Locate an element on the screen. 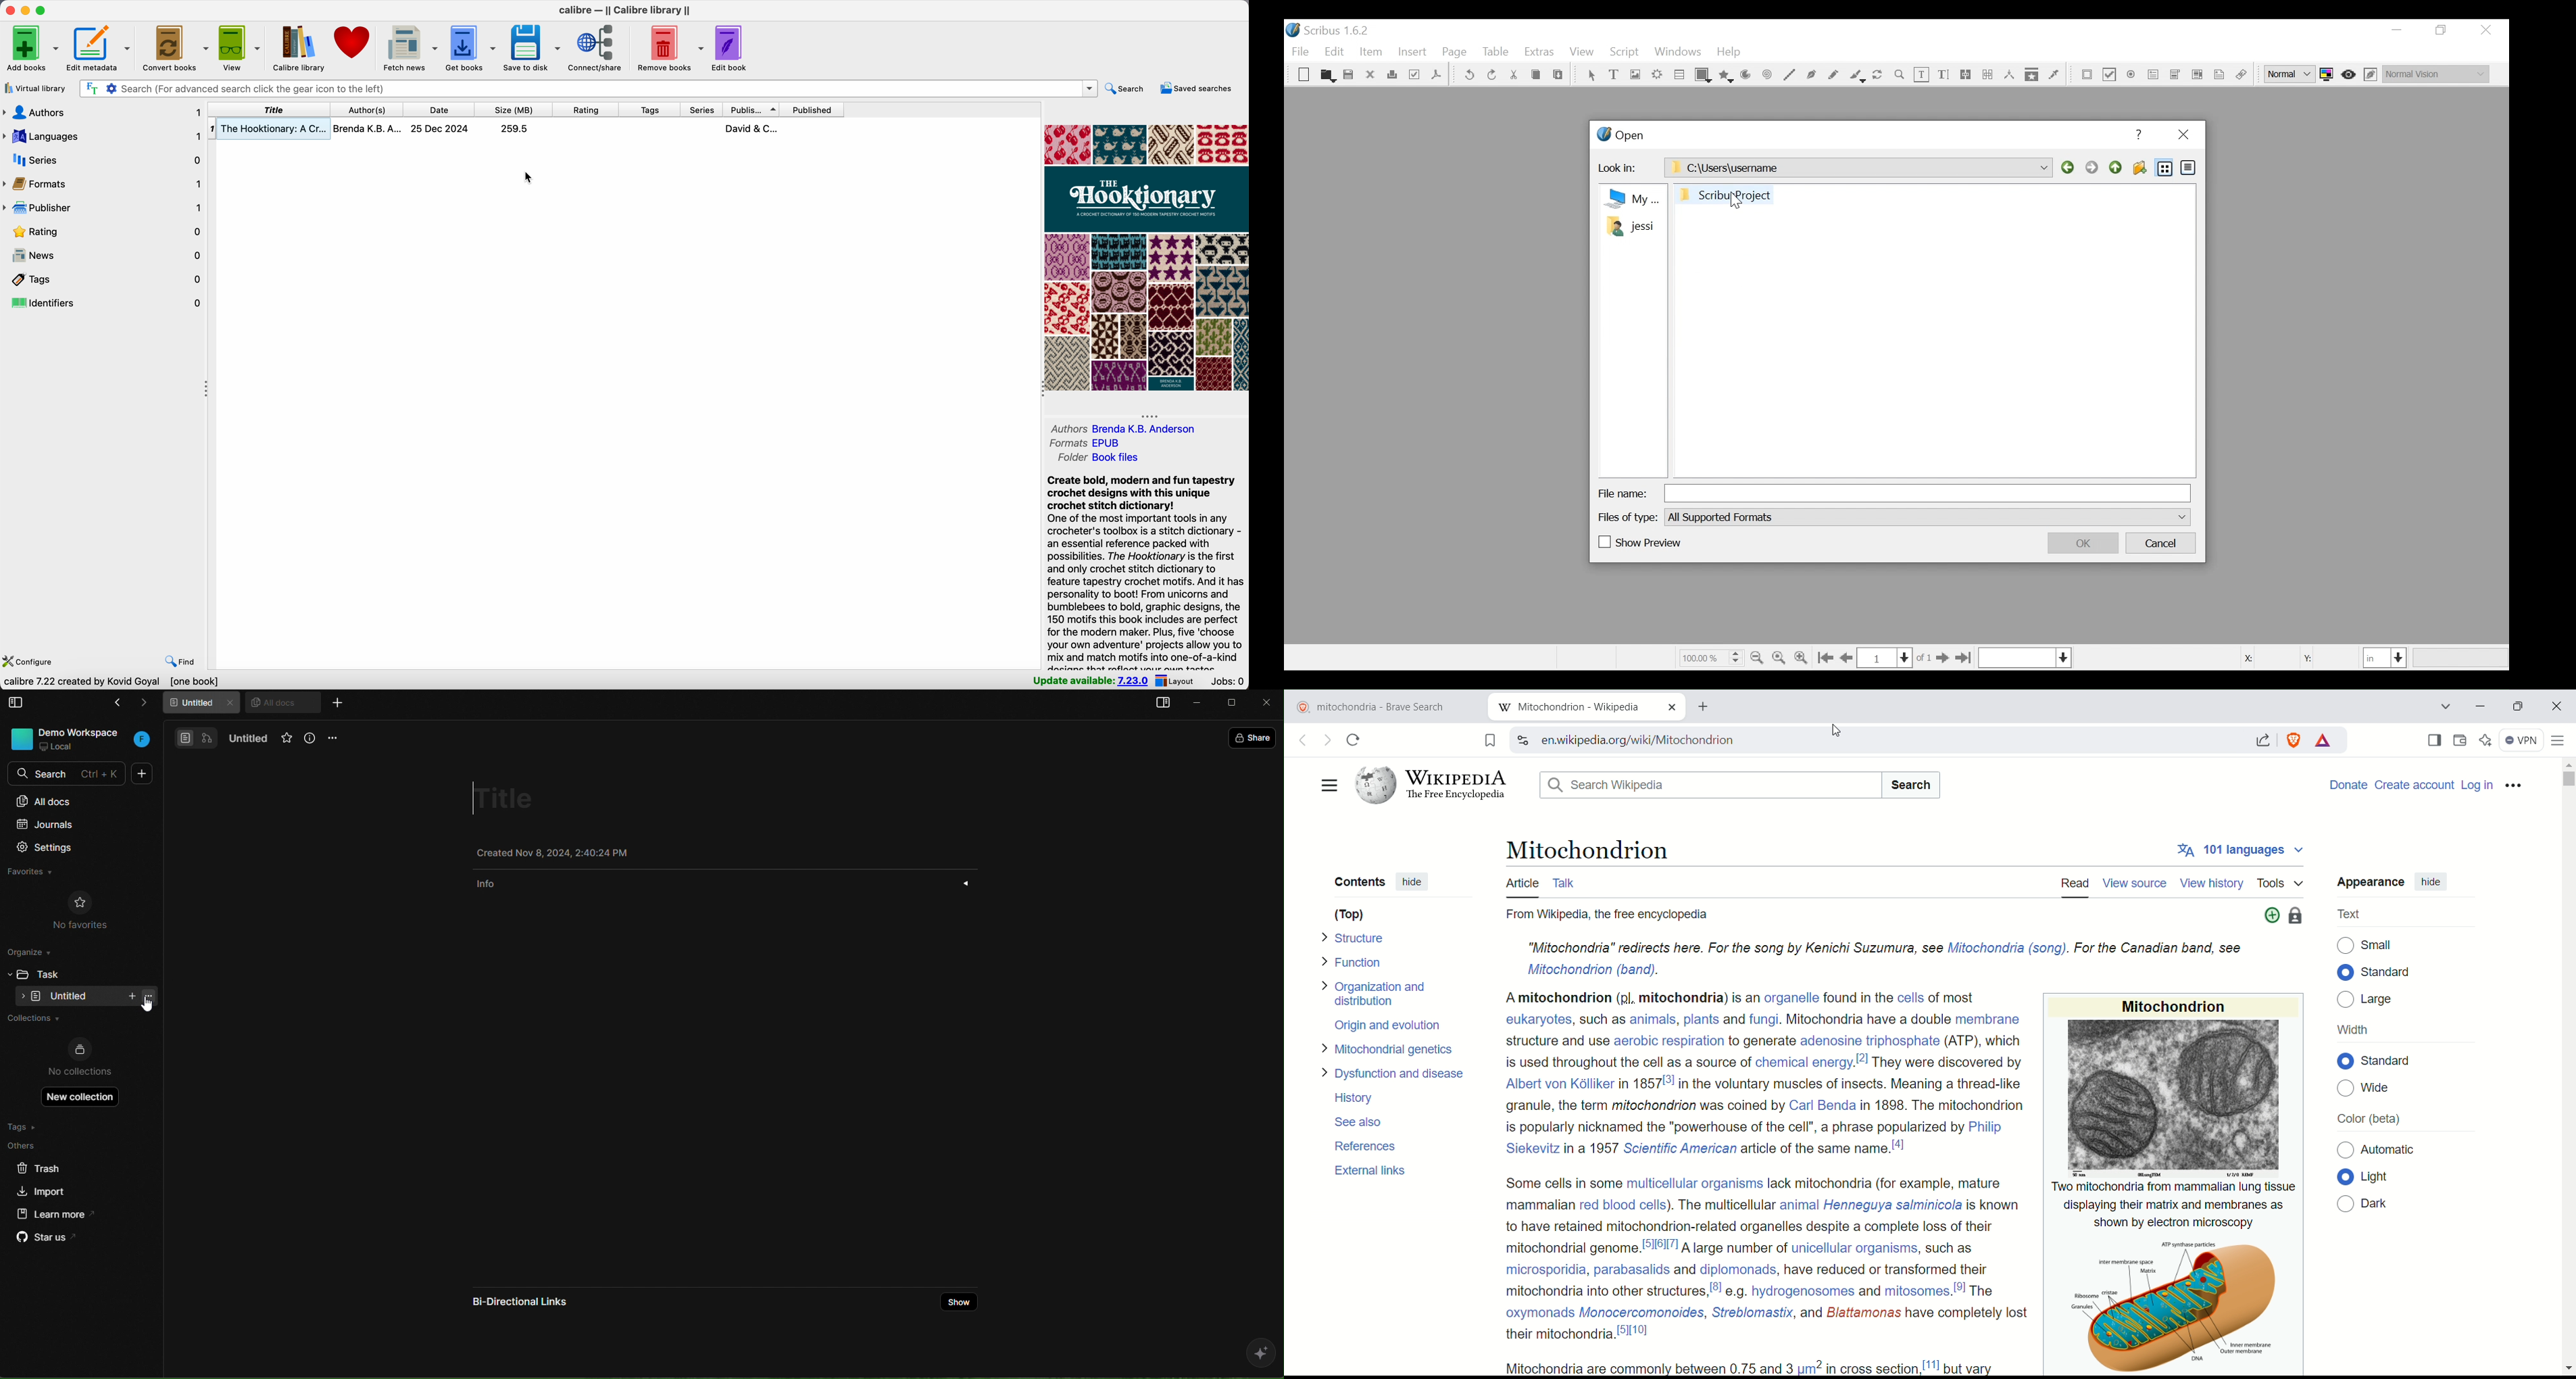 This screenshot has height=1400, width=2576. publisher is located at coordinates (103, 210).